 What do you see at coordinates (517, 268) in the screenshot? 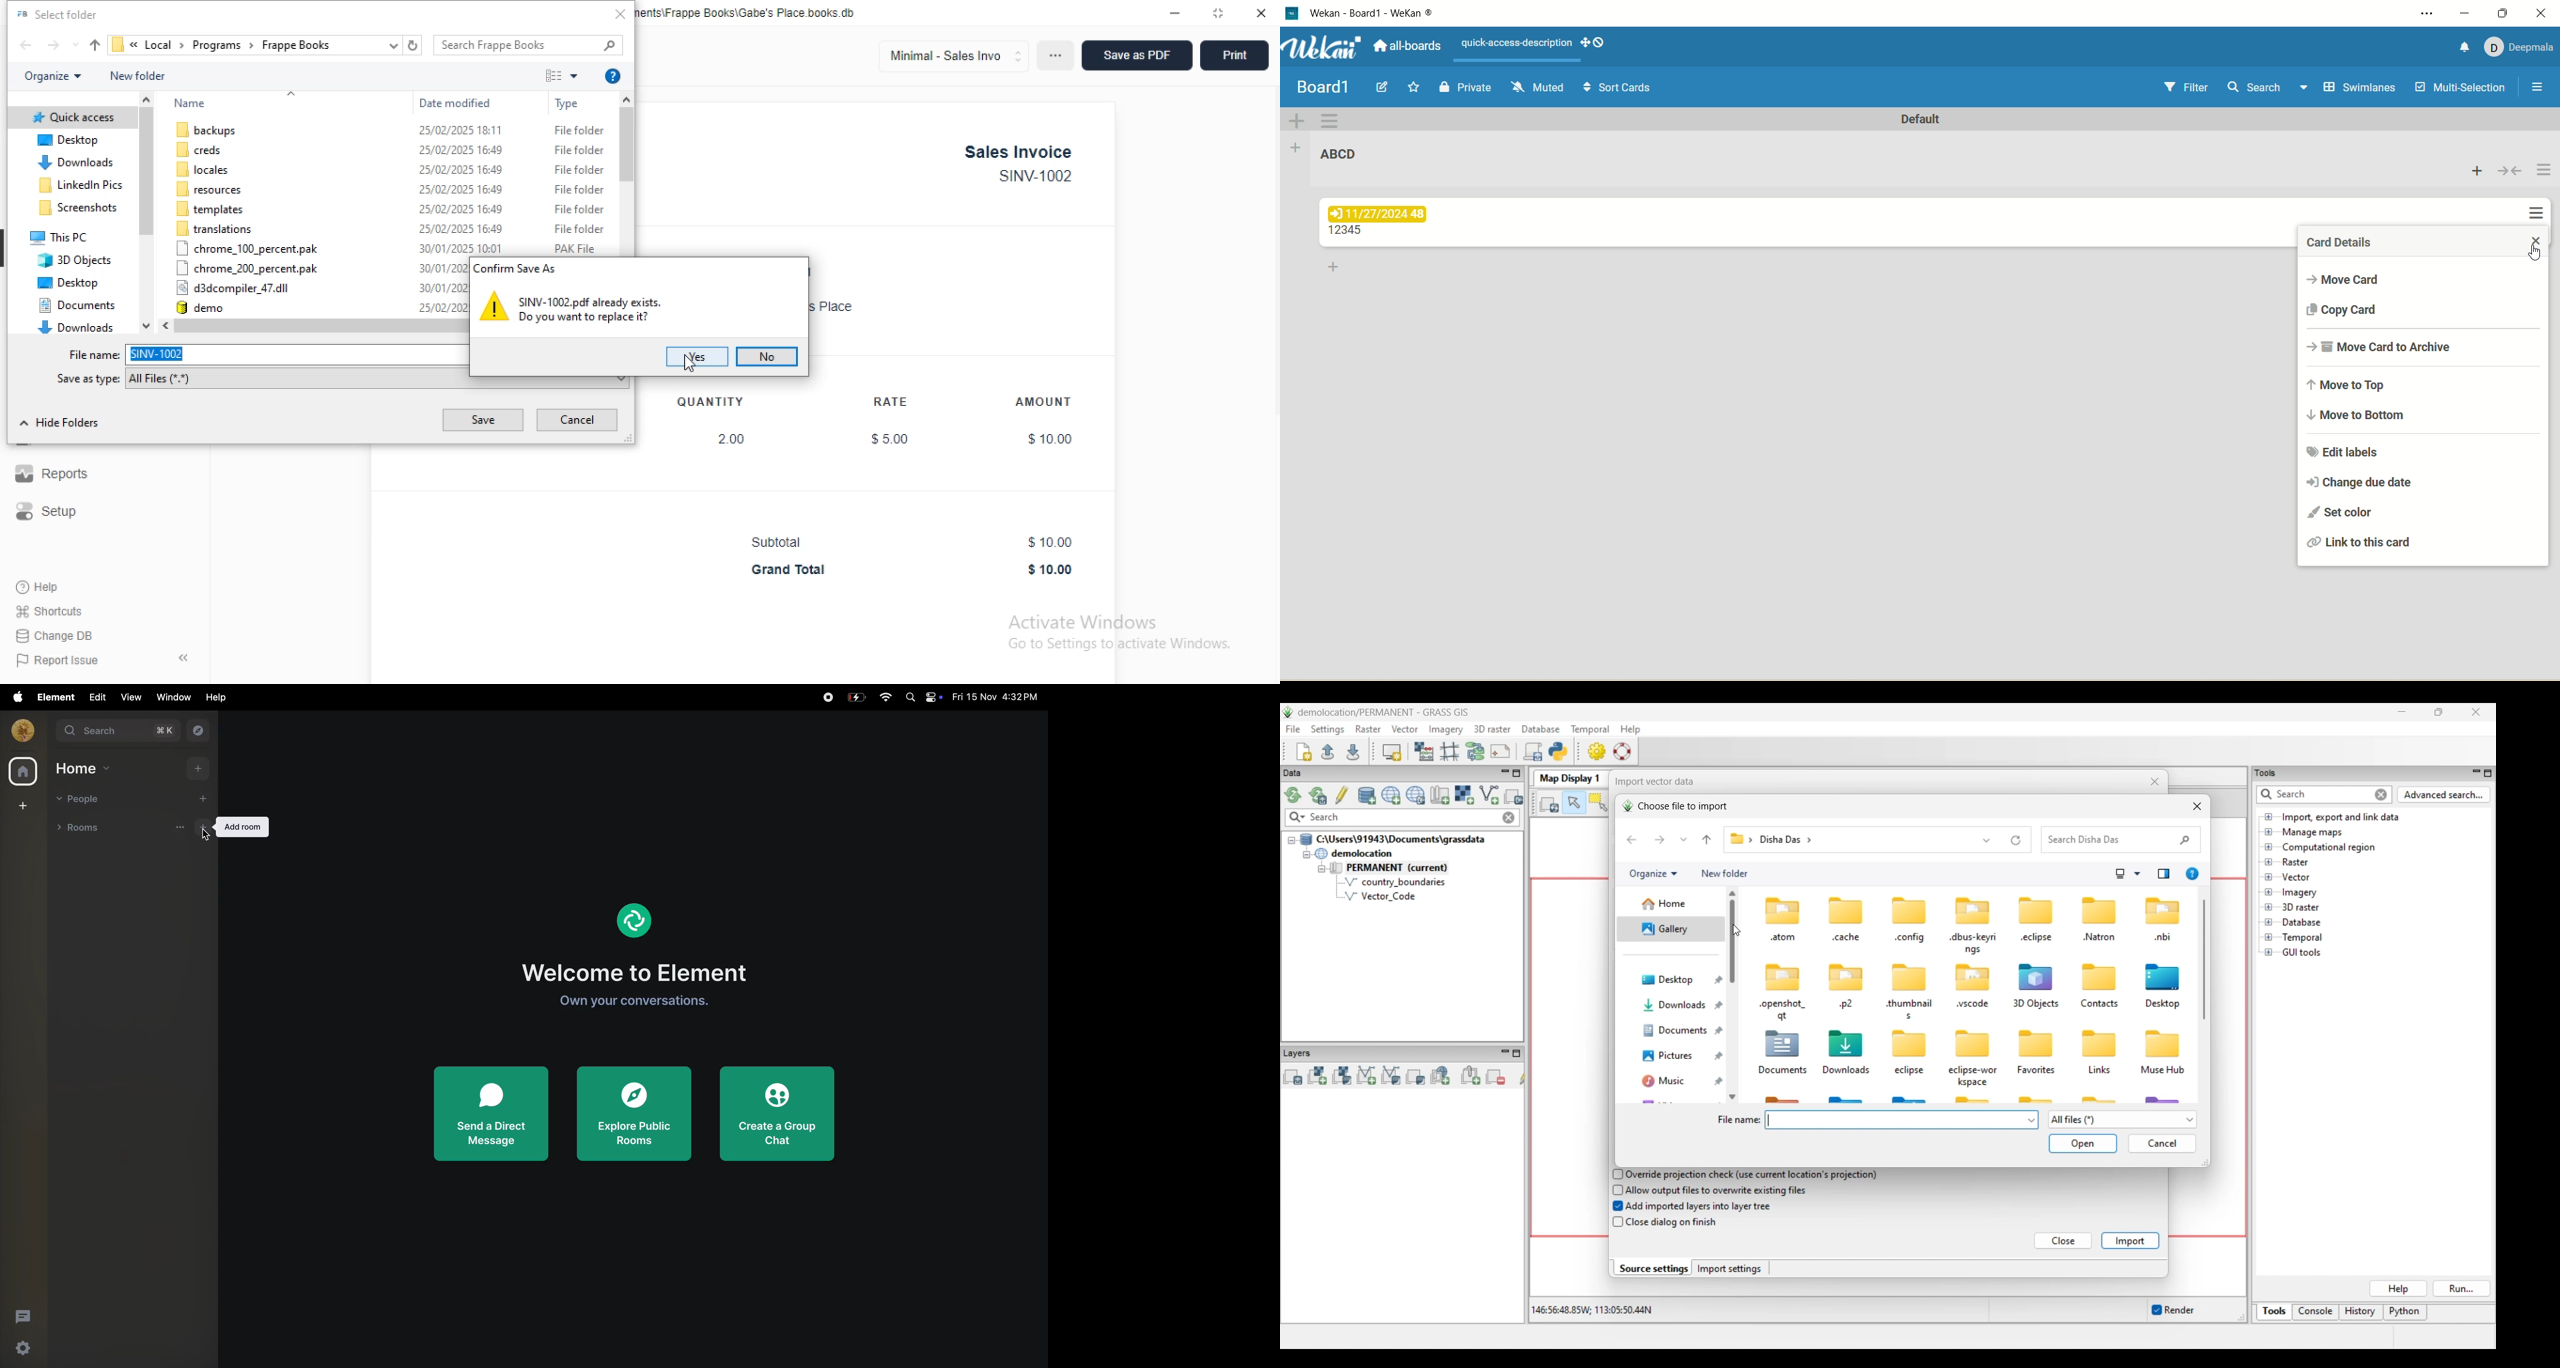
I see `confirm save as` at bounding box center [517, 268].